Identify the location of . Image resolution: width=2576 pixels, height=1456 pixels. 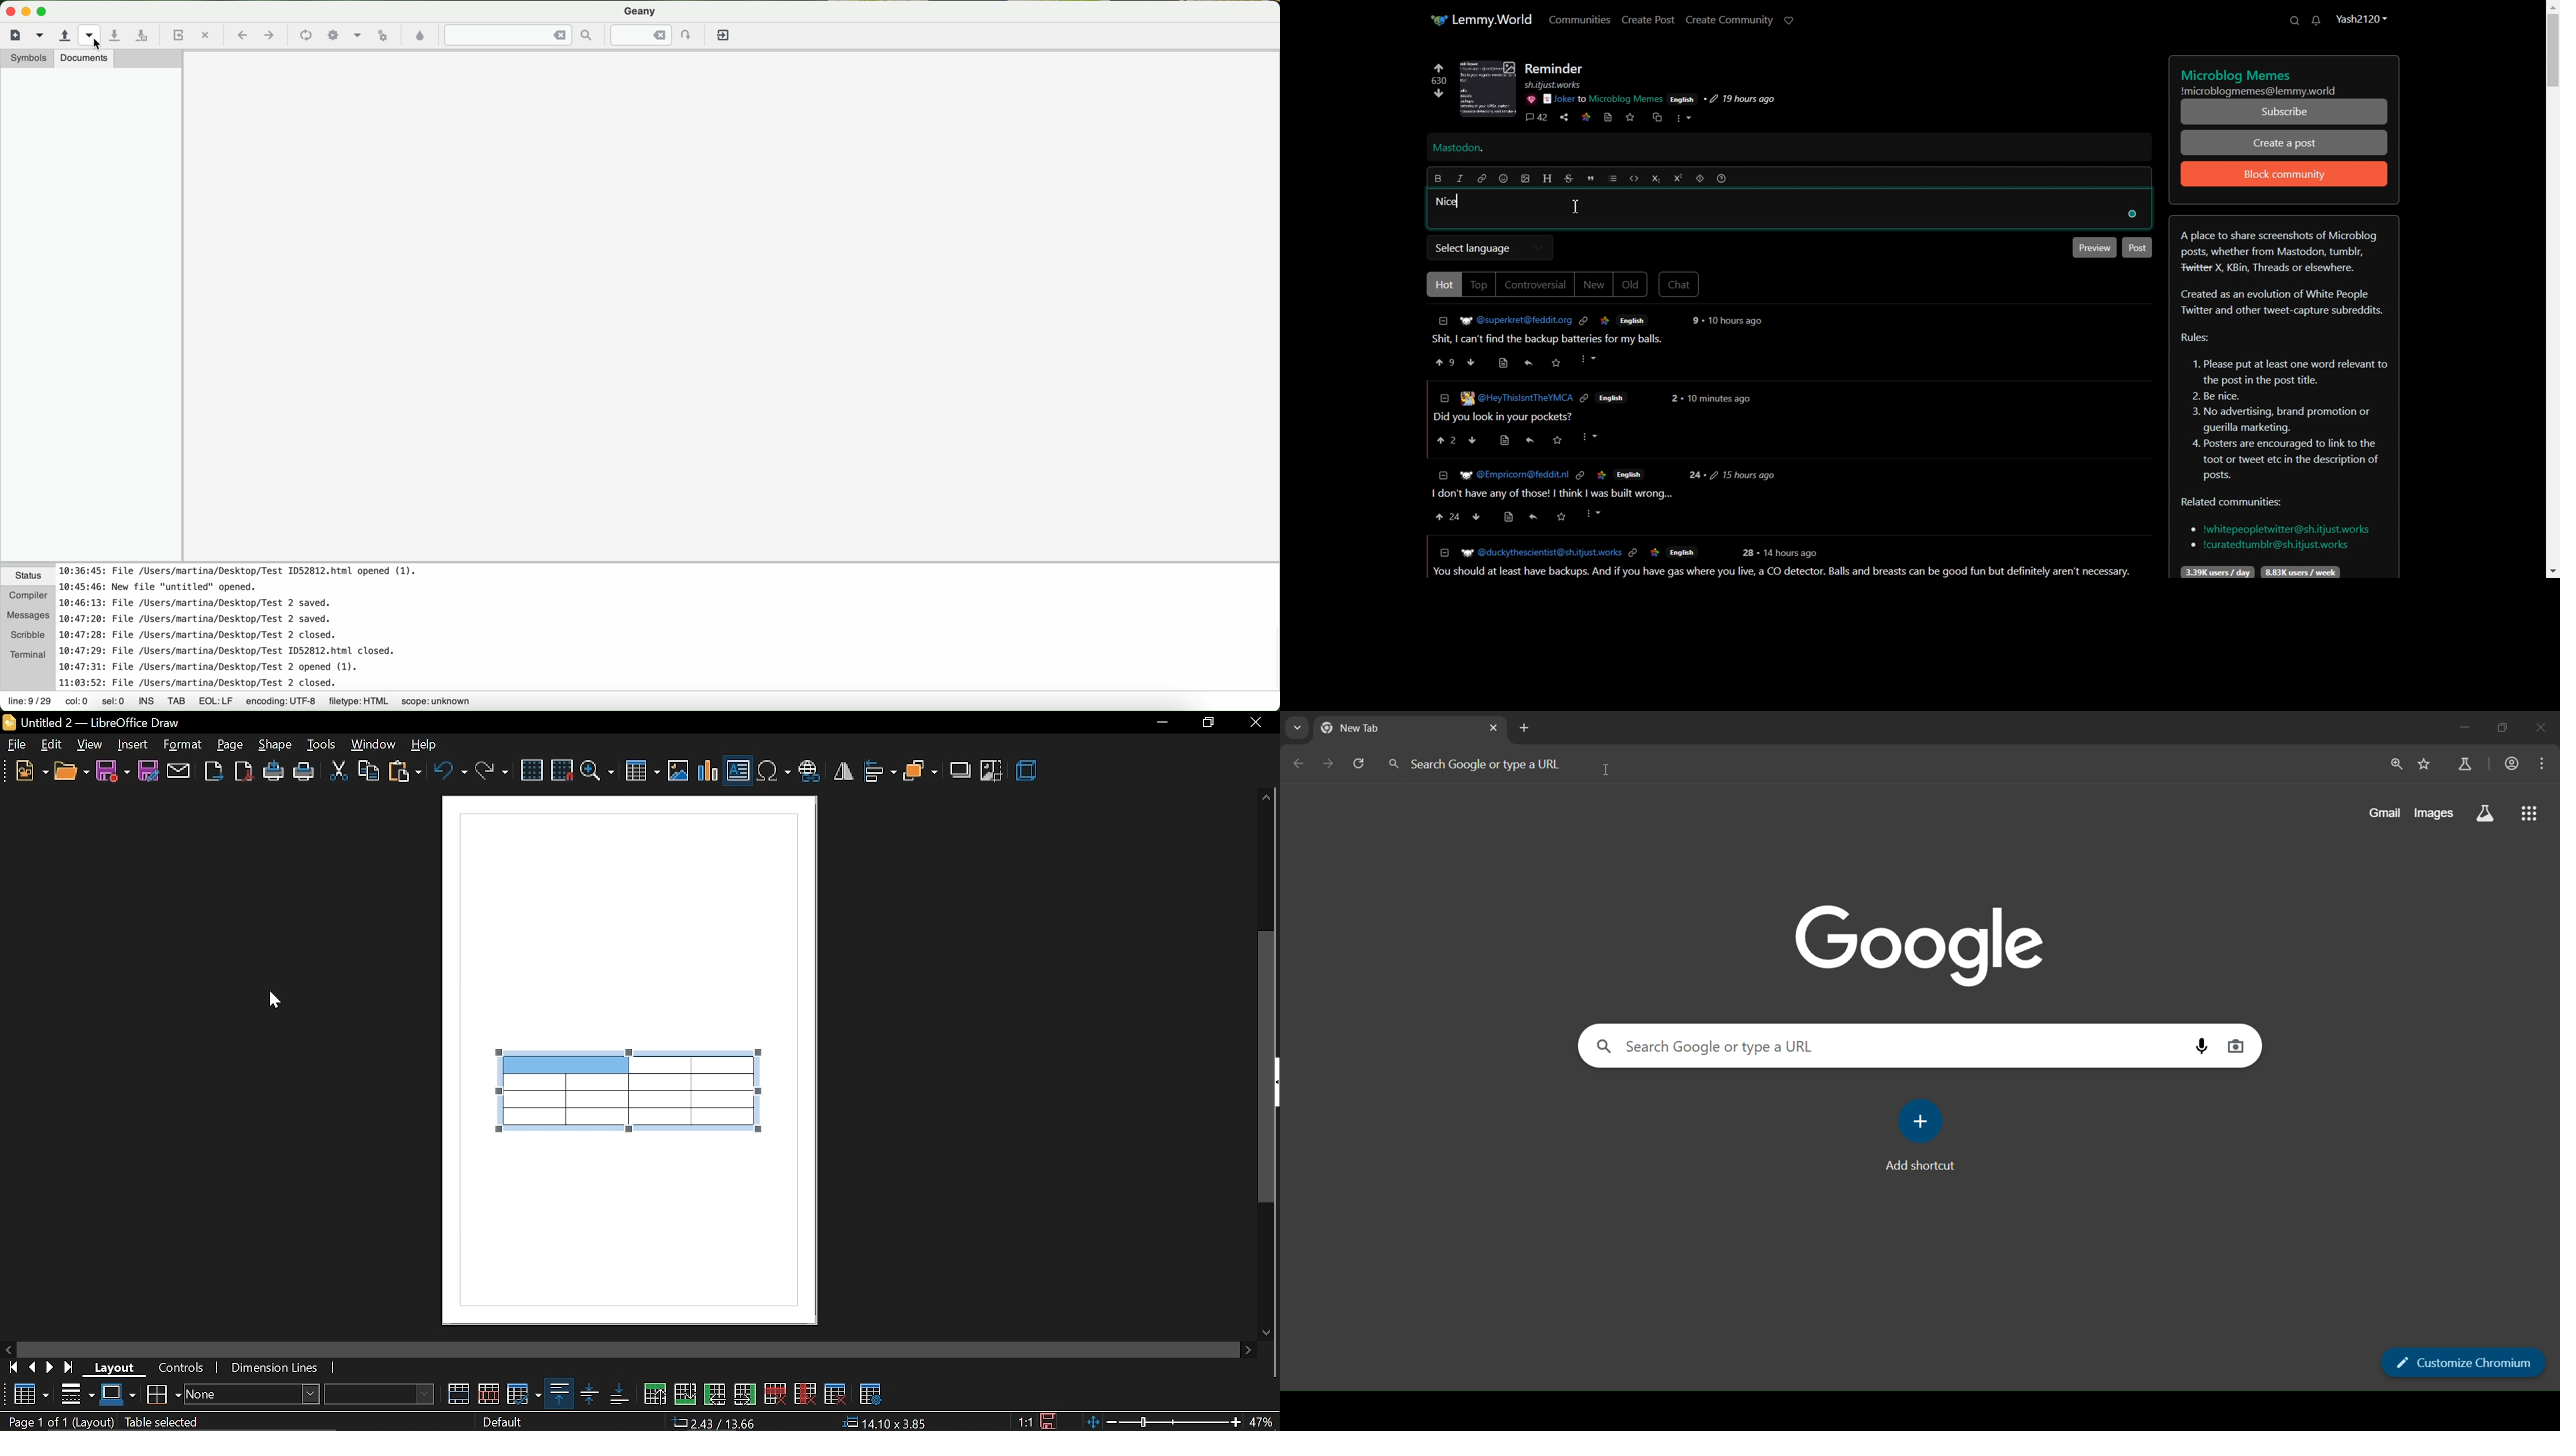
(1693, 321).